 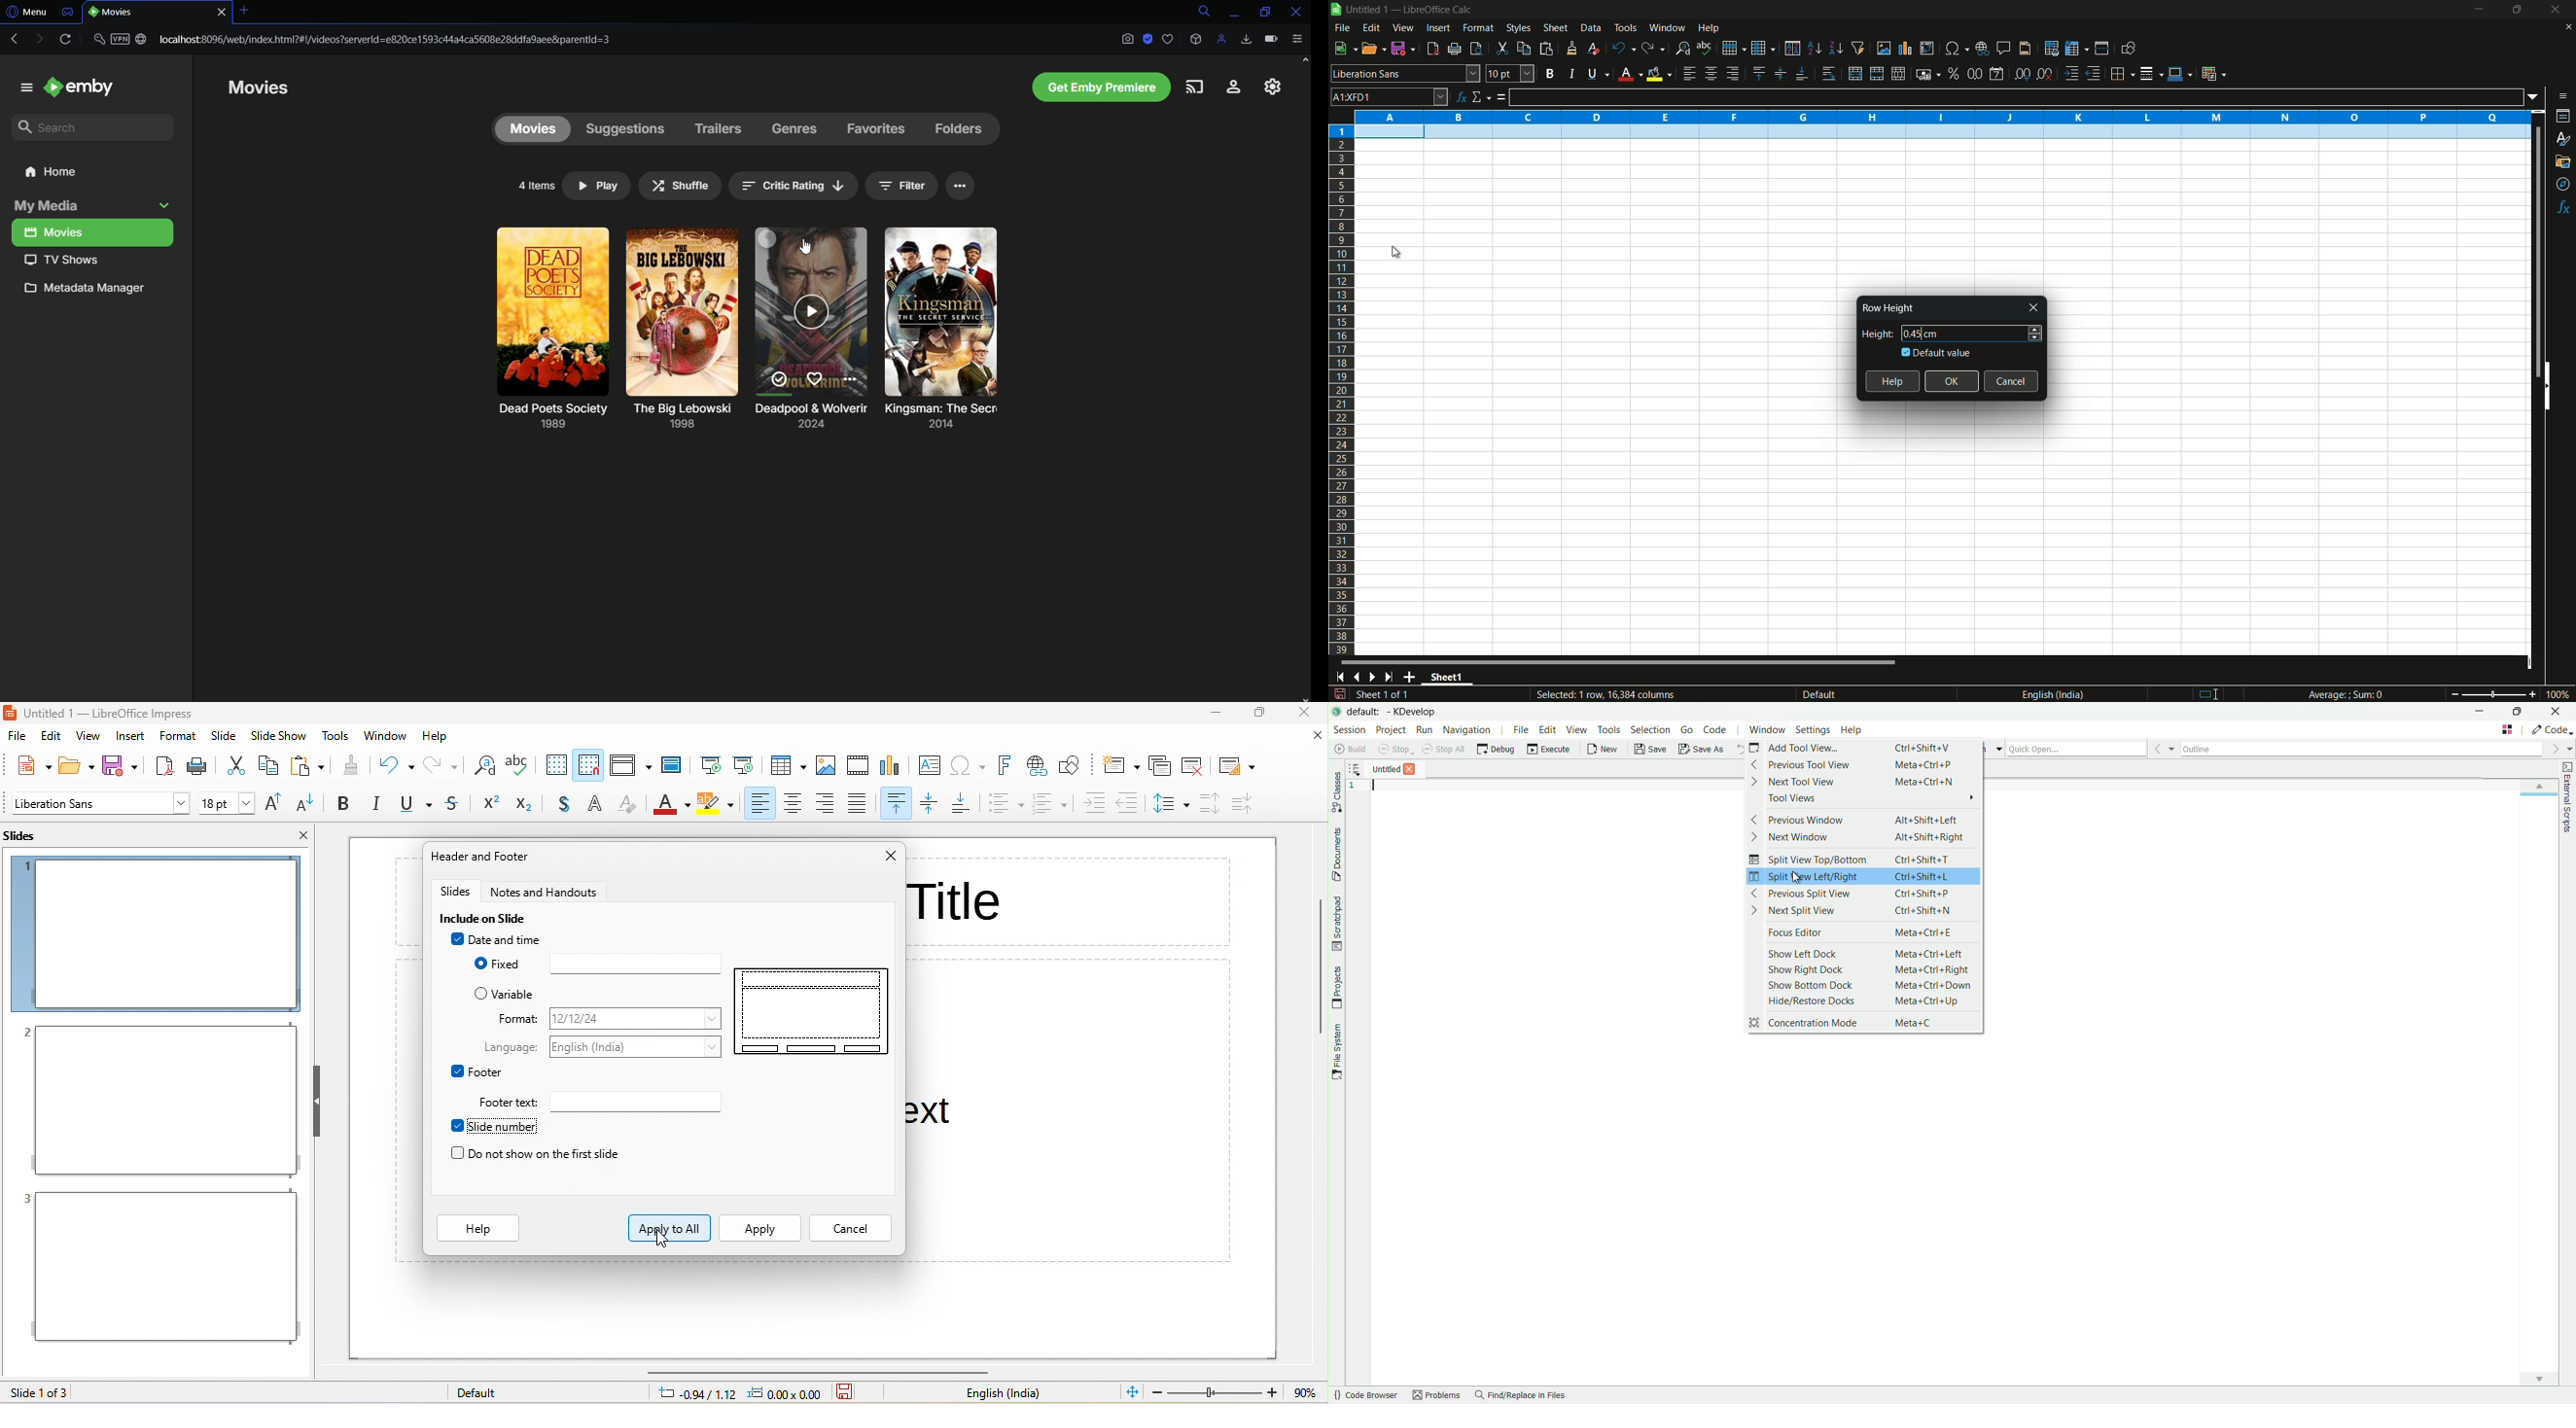 What do you see at coordinates (1625, 27) in the screenshot?
I see `tools menu` at bounding box center [1625, 27].